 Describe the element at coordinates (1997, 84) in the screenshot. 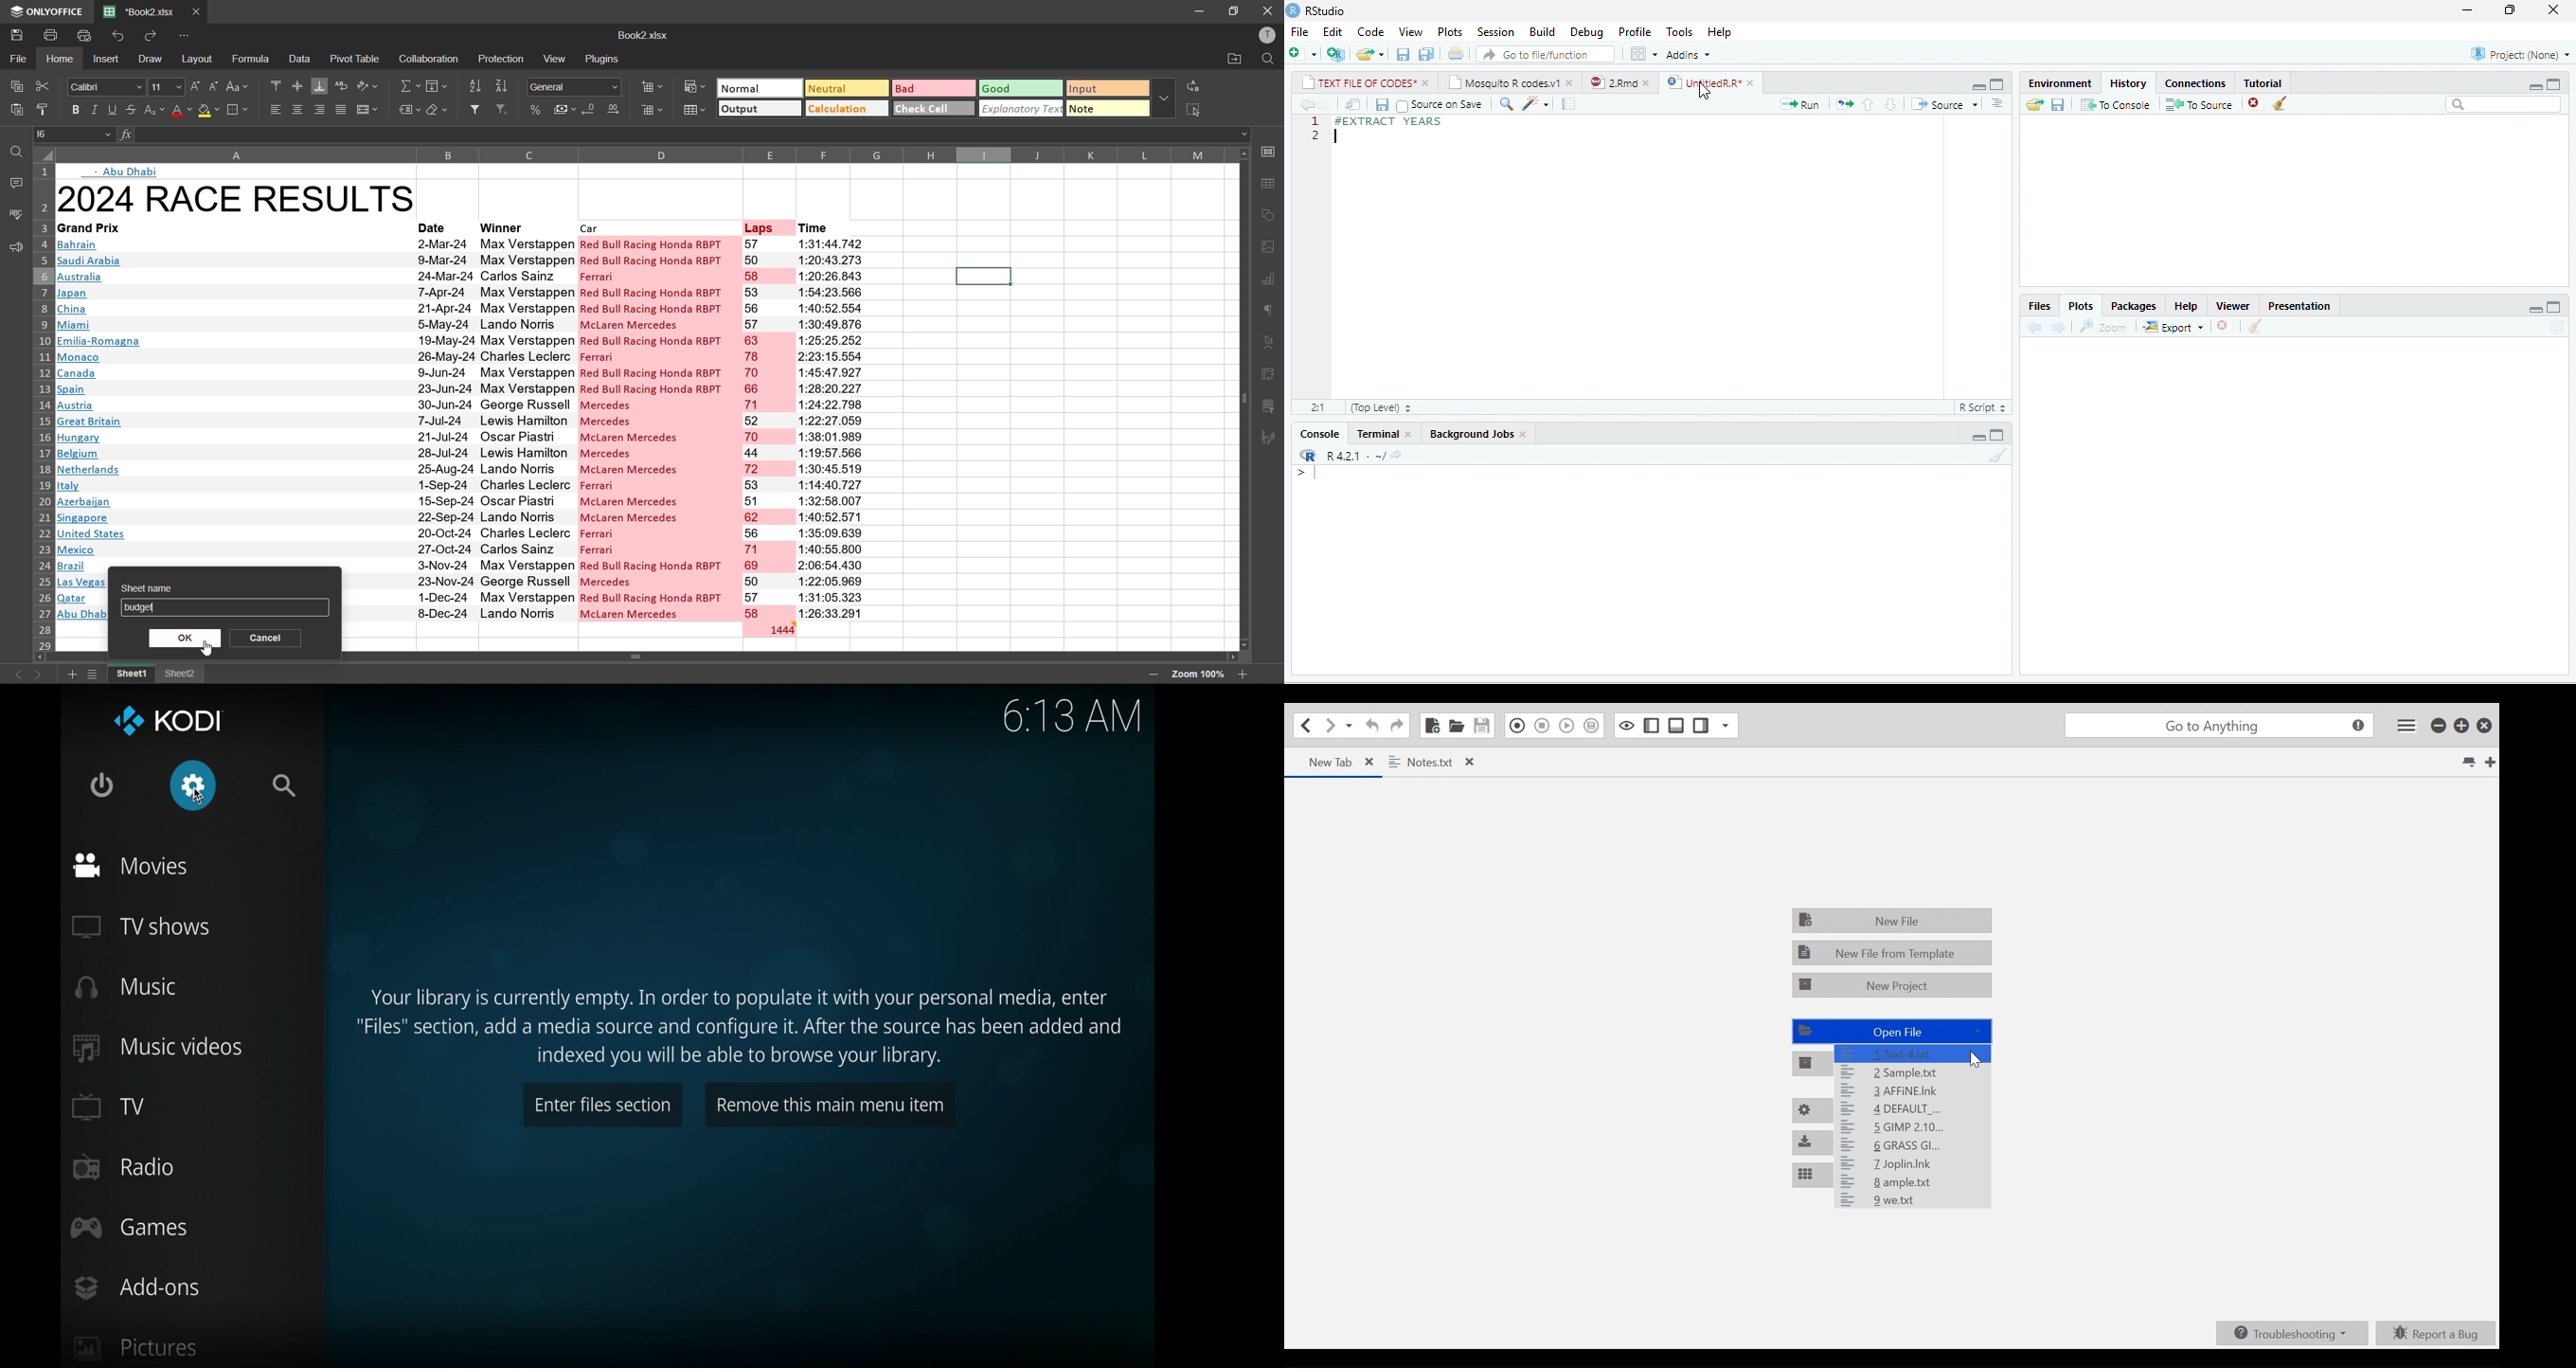

I see `maximize` at that location.